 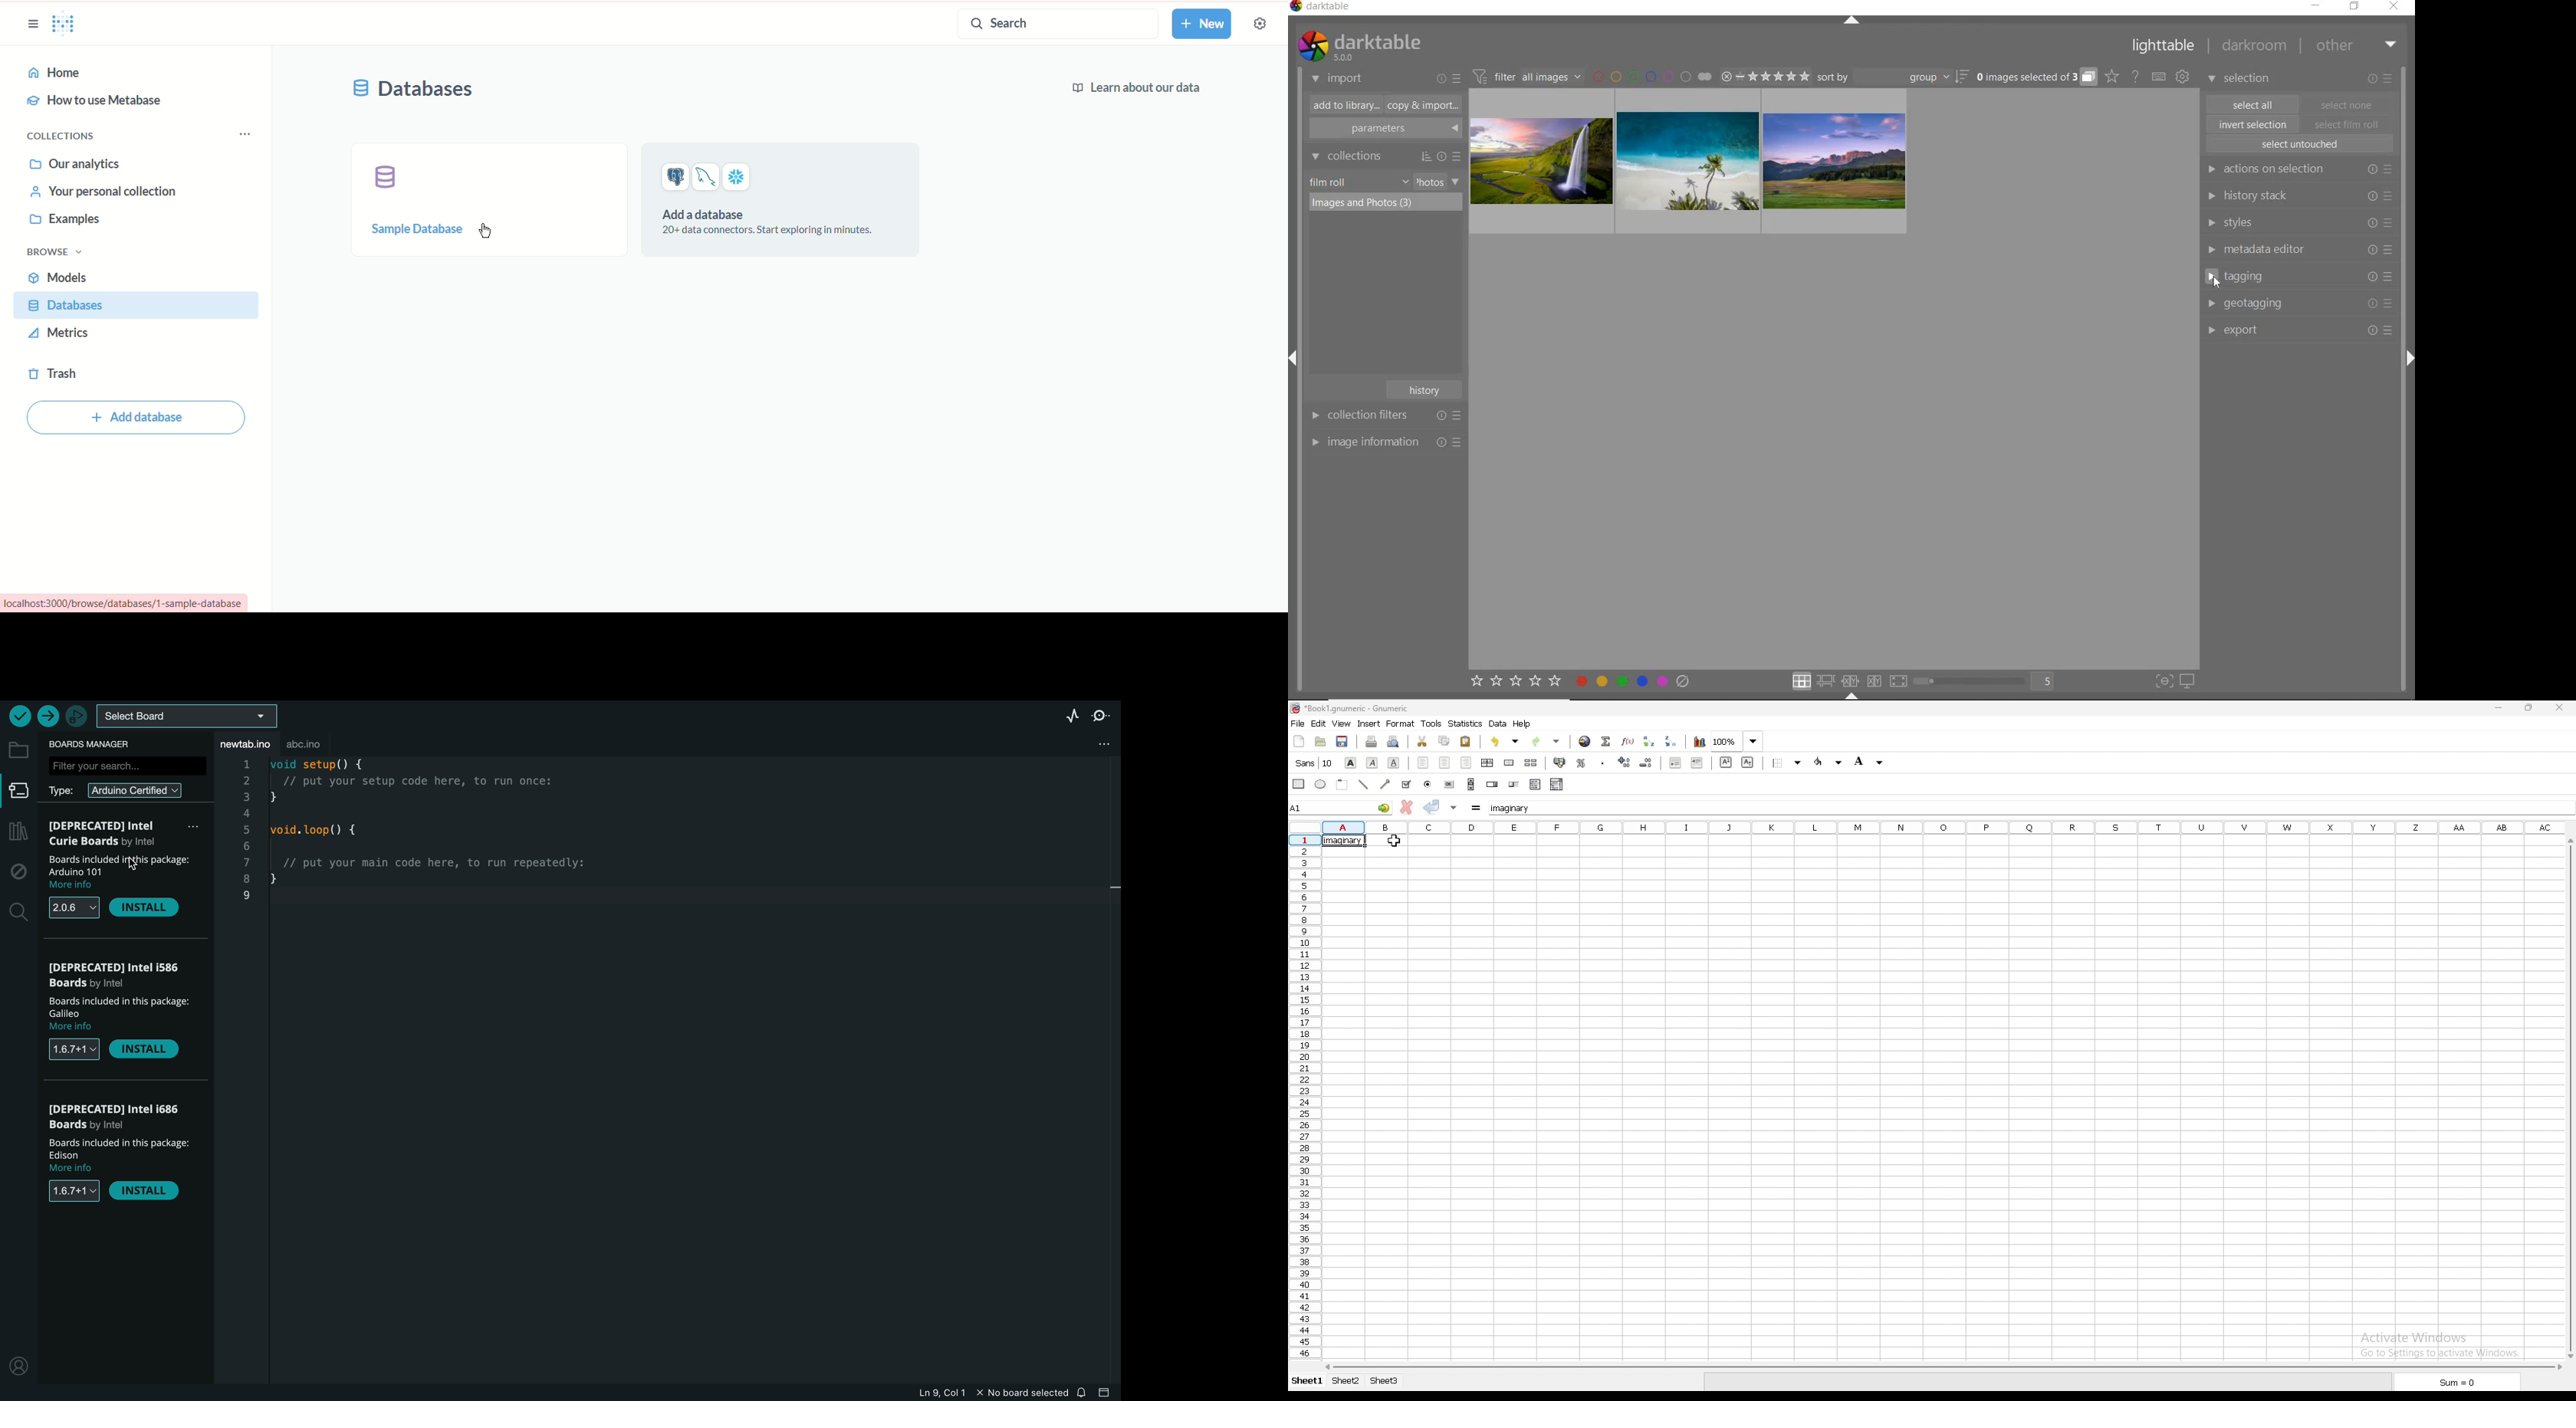 I want to click on print, so click(x=1372, y=741).